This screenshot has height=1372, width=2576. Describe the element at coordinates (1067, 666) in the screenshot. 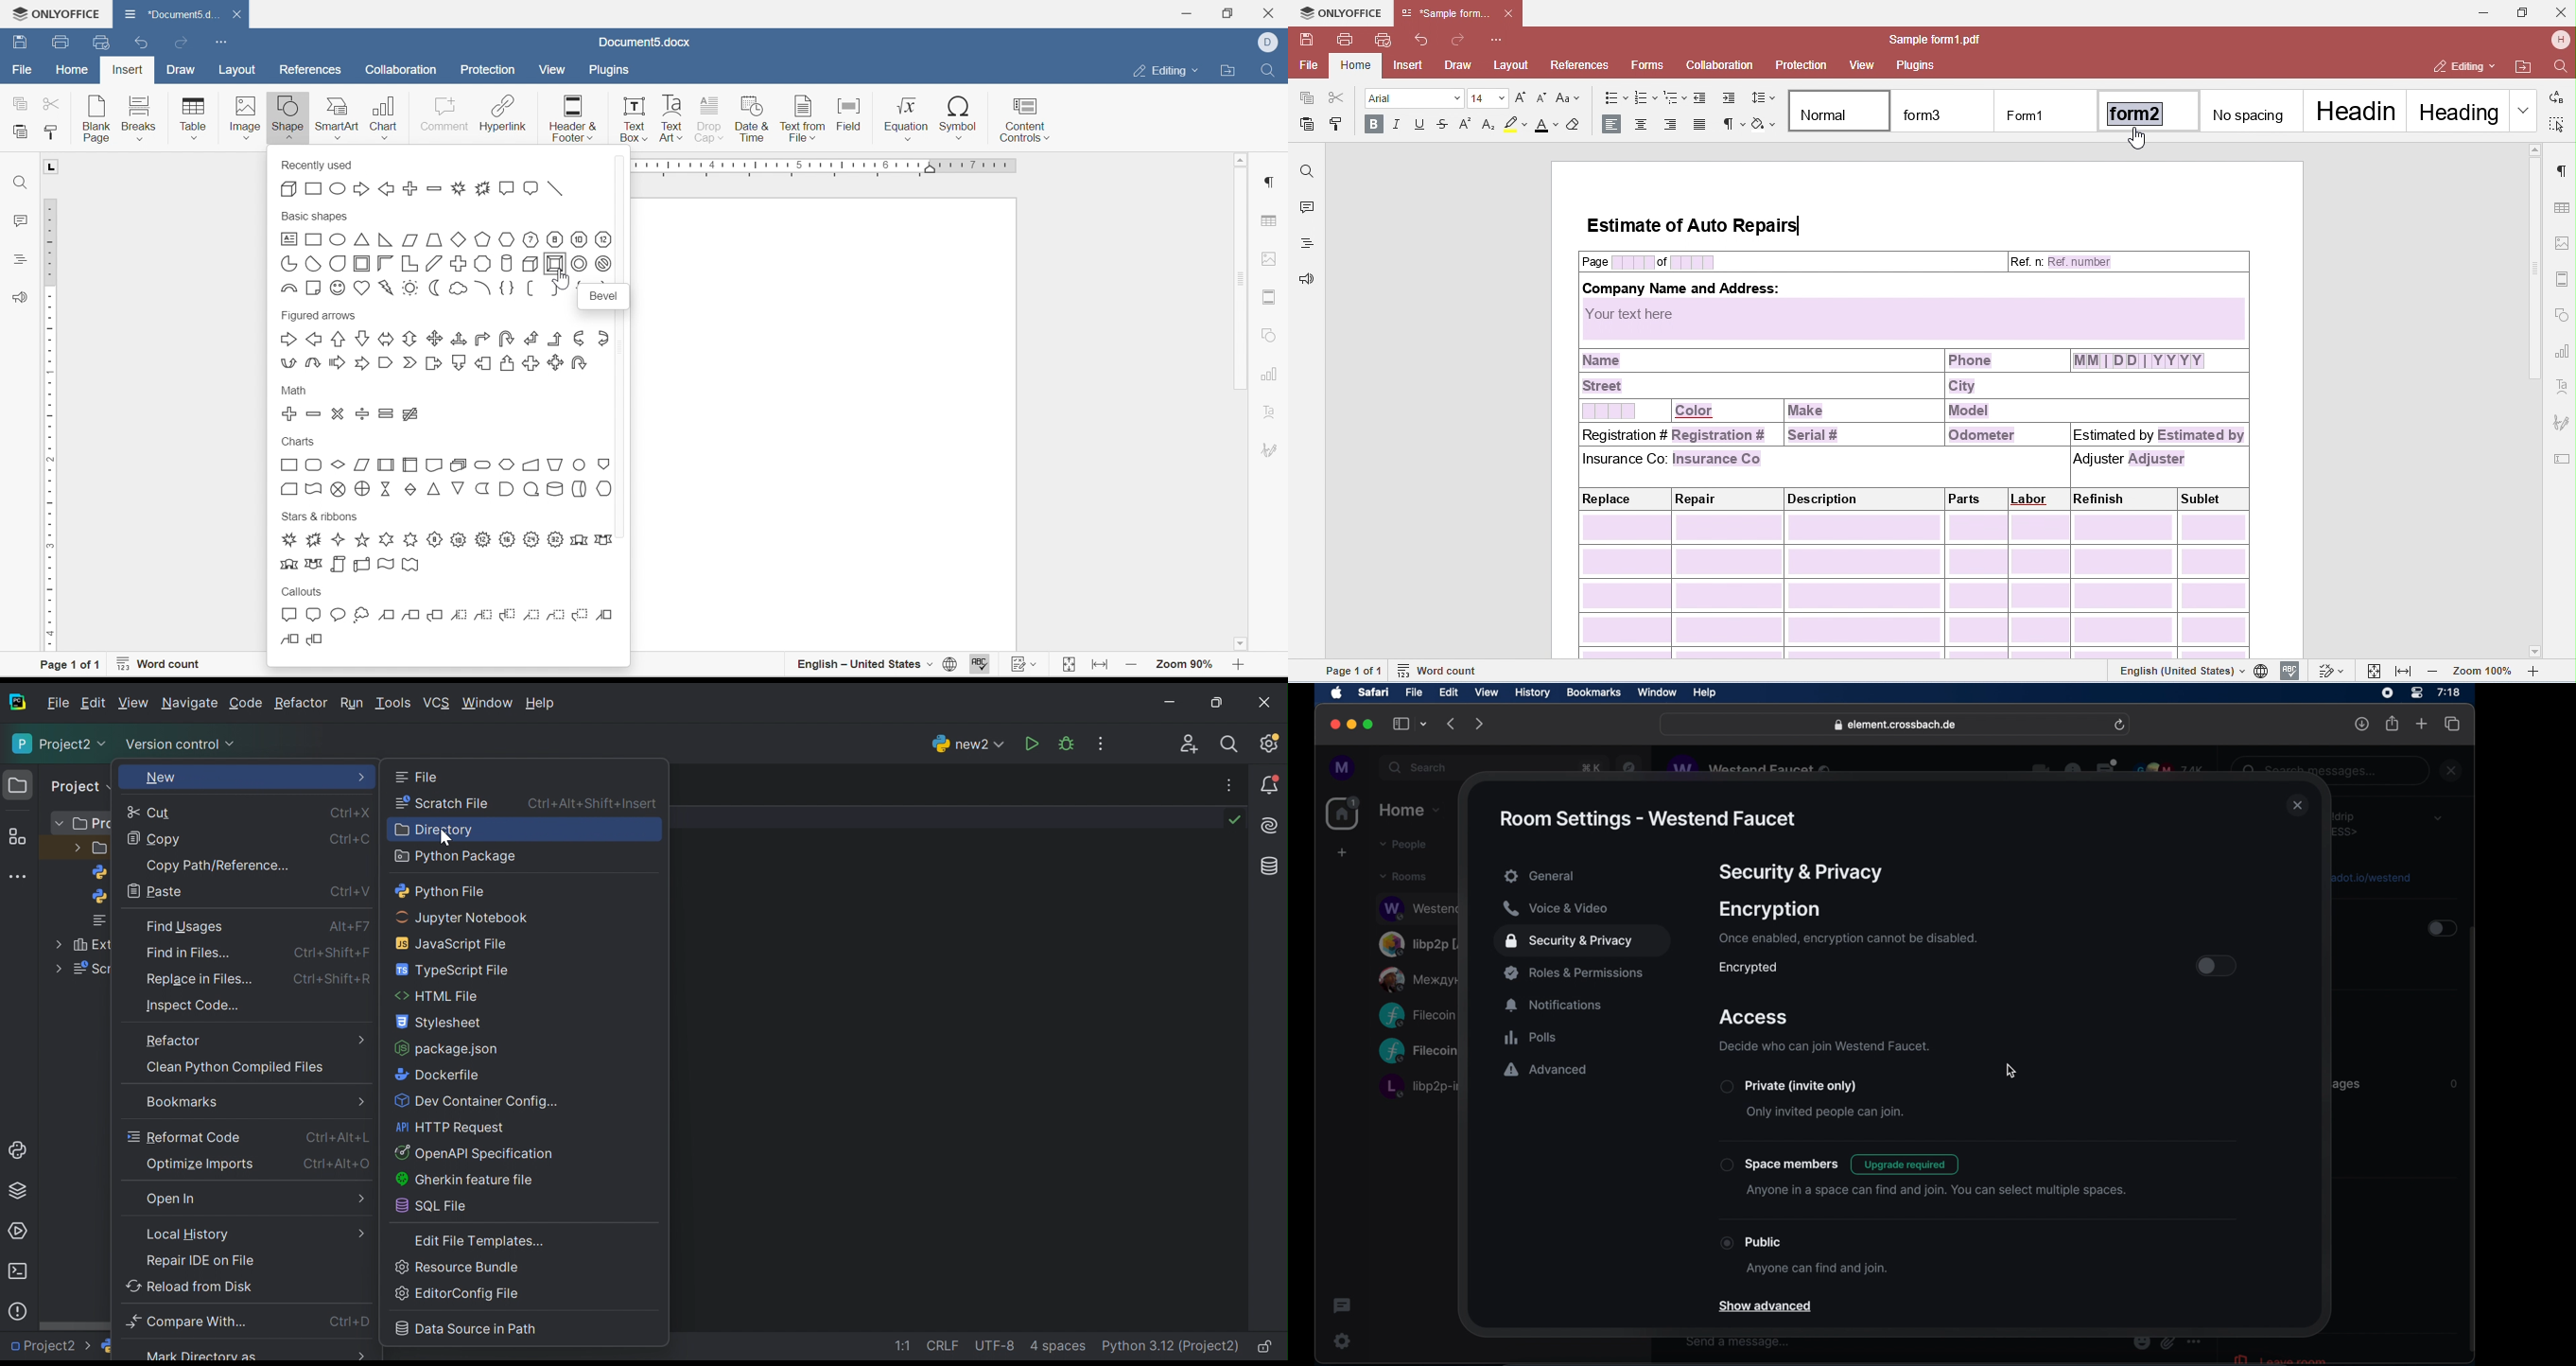

I see `fit to width` at that location.